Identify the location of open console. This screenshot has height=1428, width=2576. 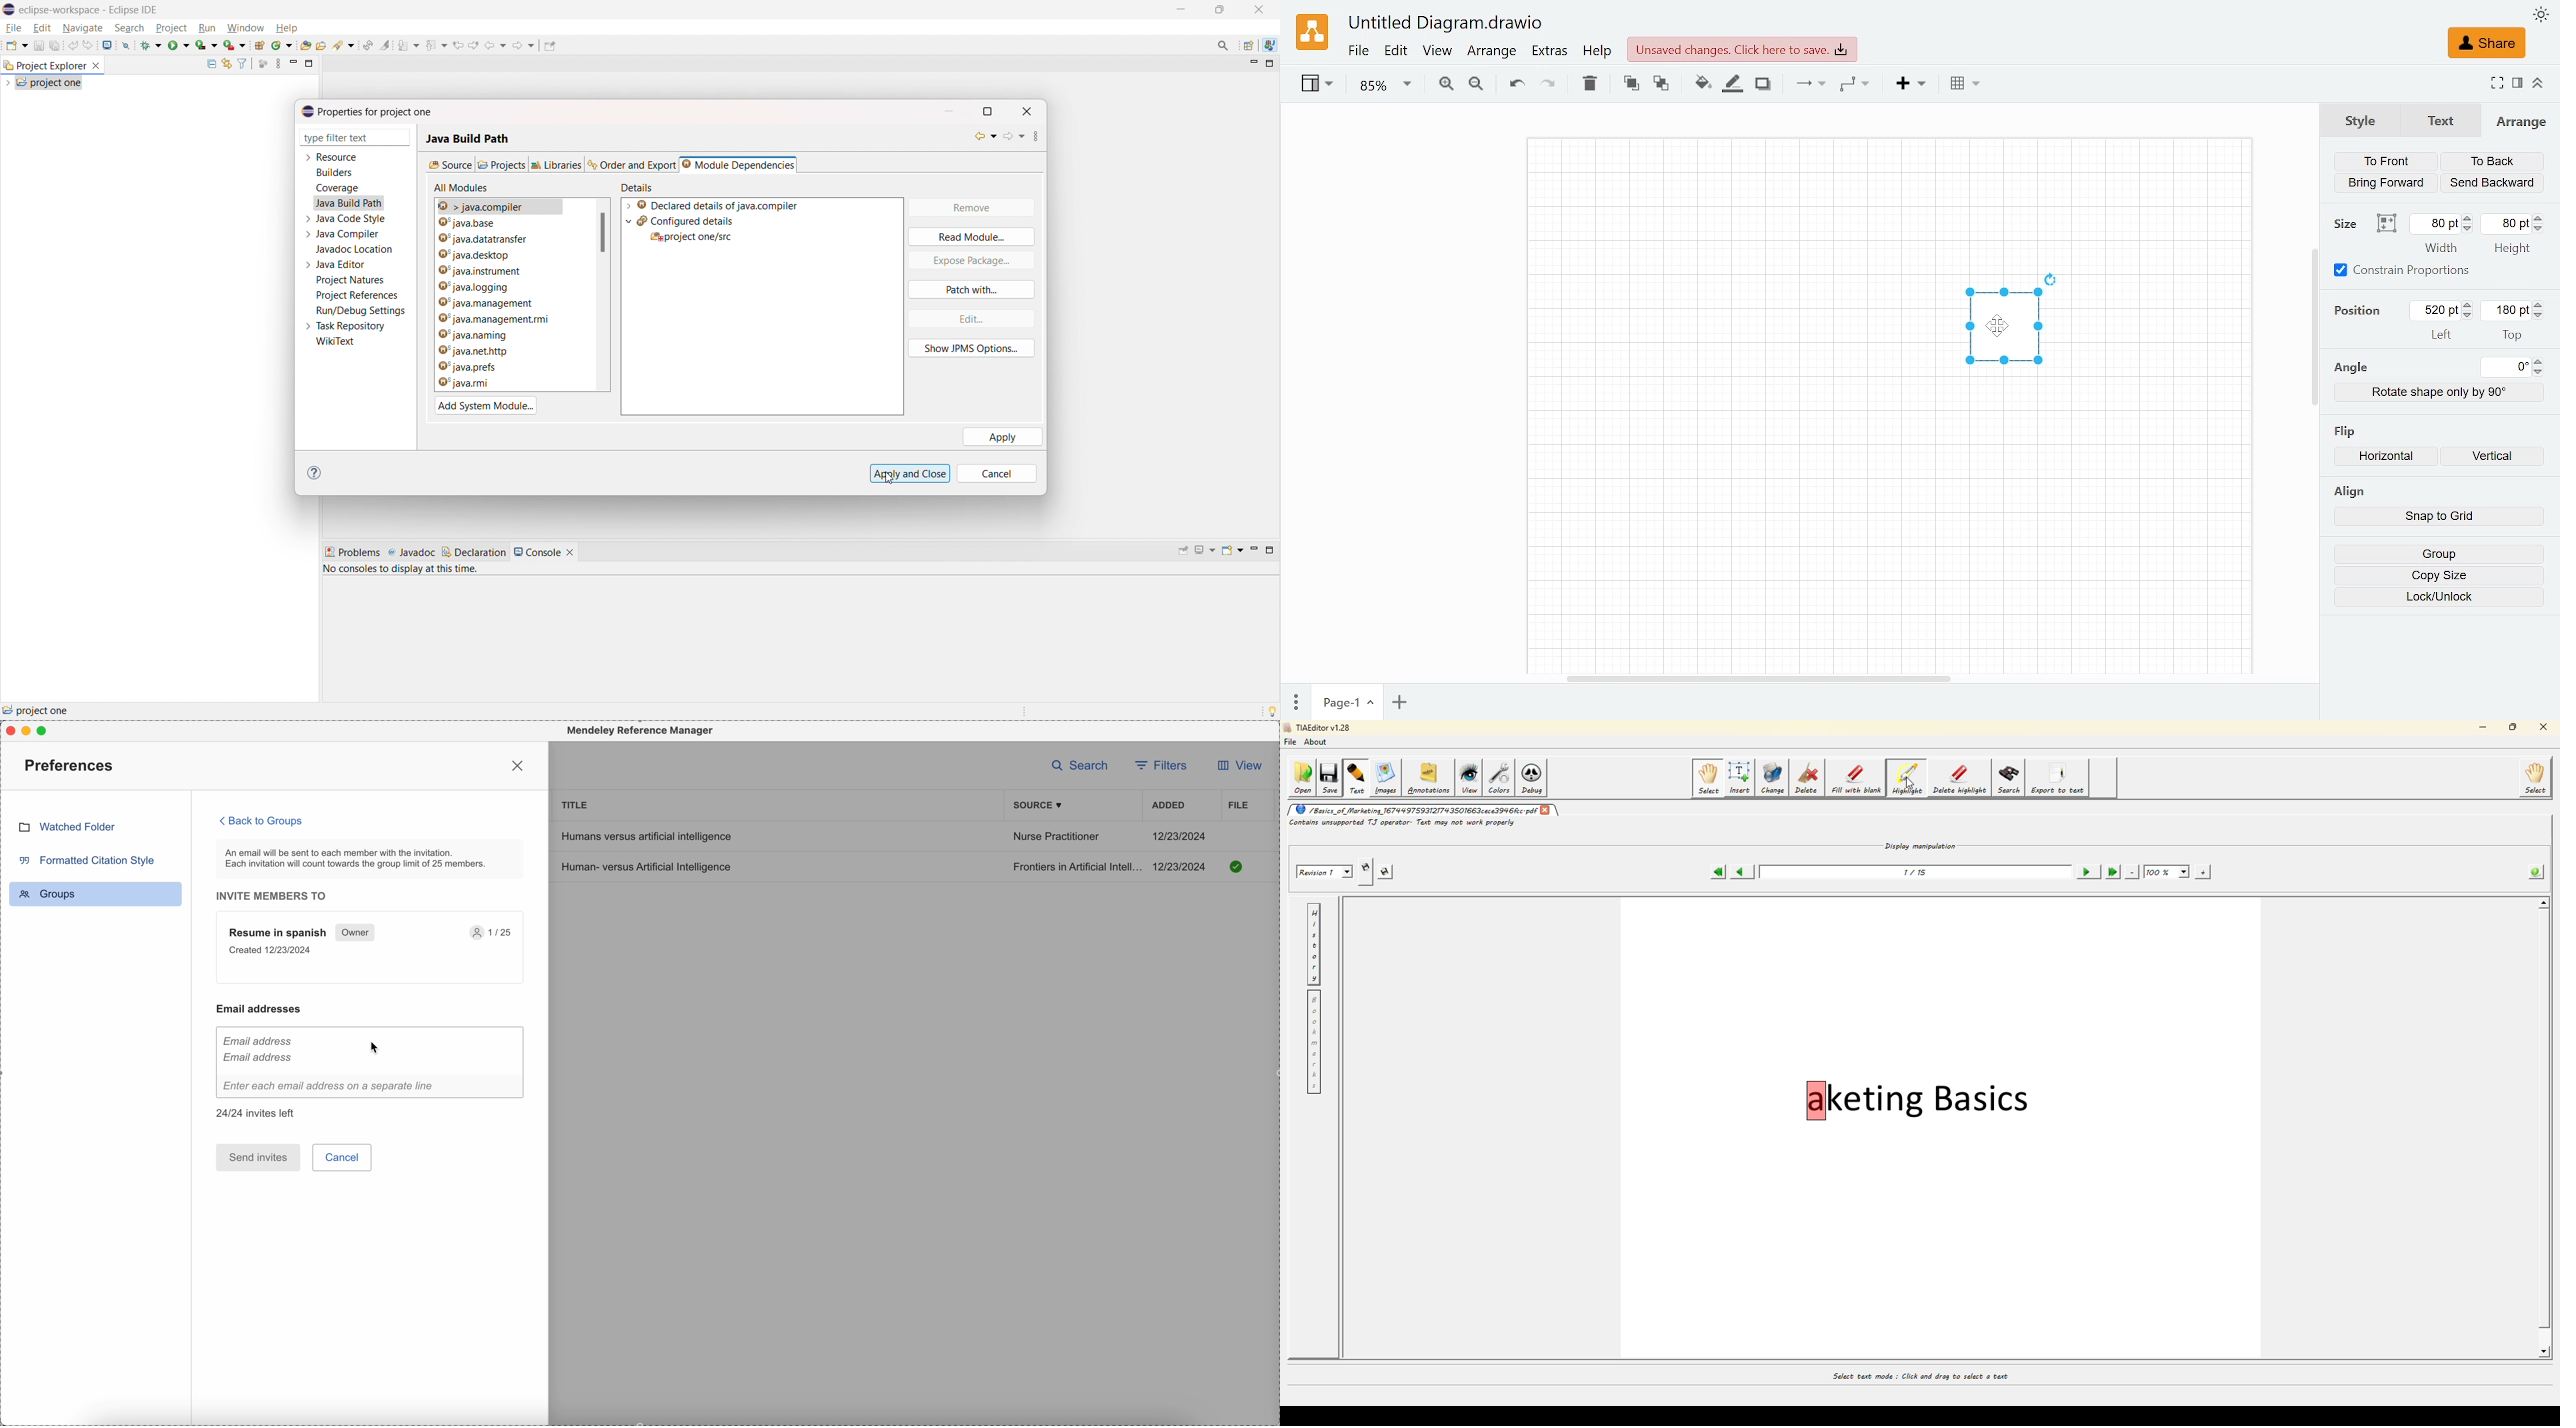
(1232, 550).